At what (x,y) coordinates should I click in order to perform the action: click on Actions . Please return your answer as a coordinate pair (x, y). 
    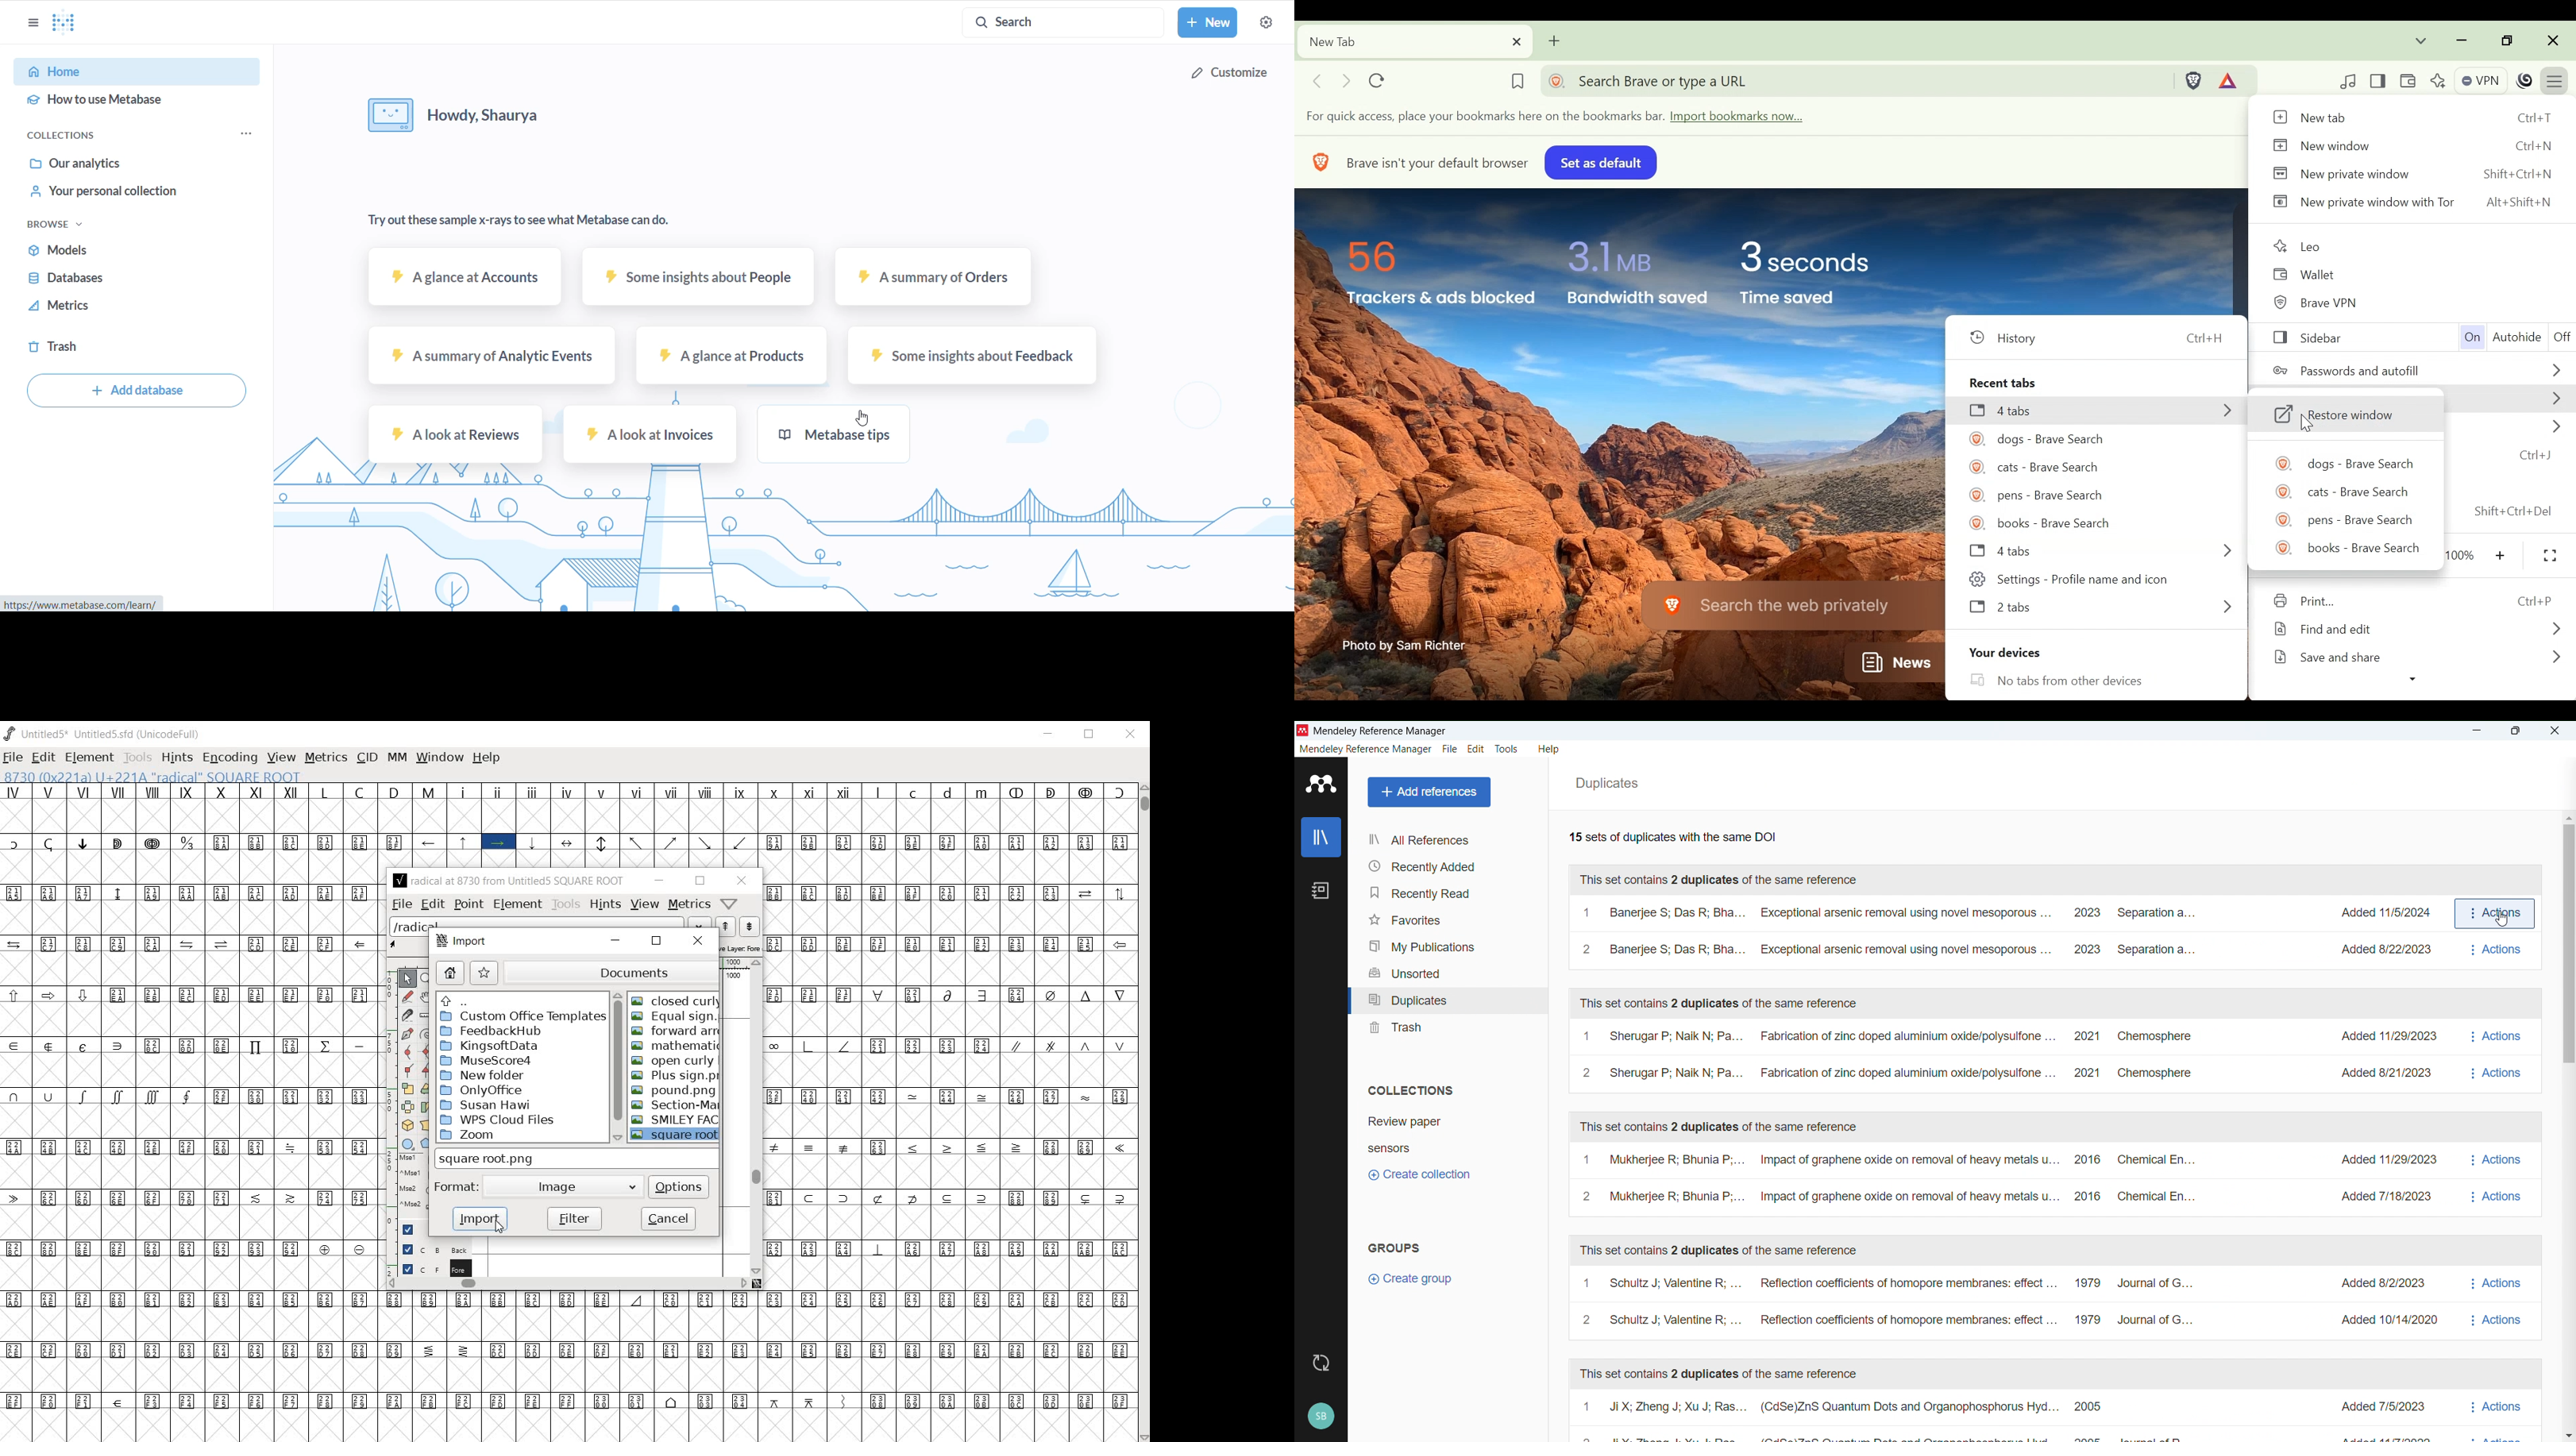
    Looking at the image, I should click on (2495, 1417).